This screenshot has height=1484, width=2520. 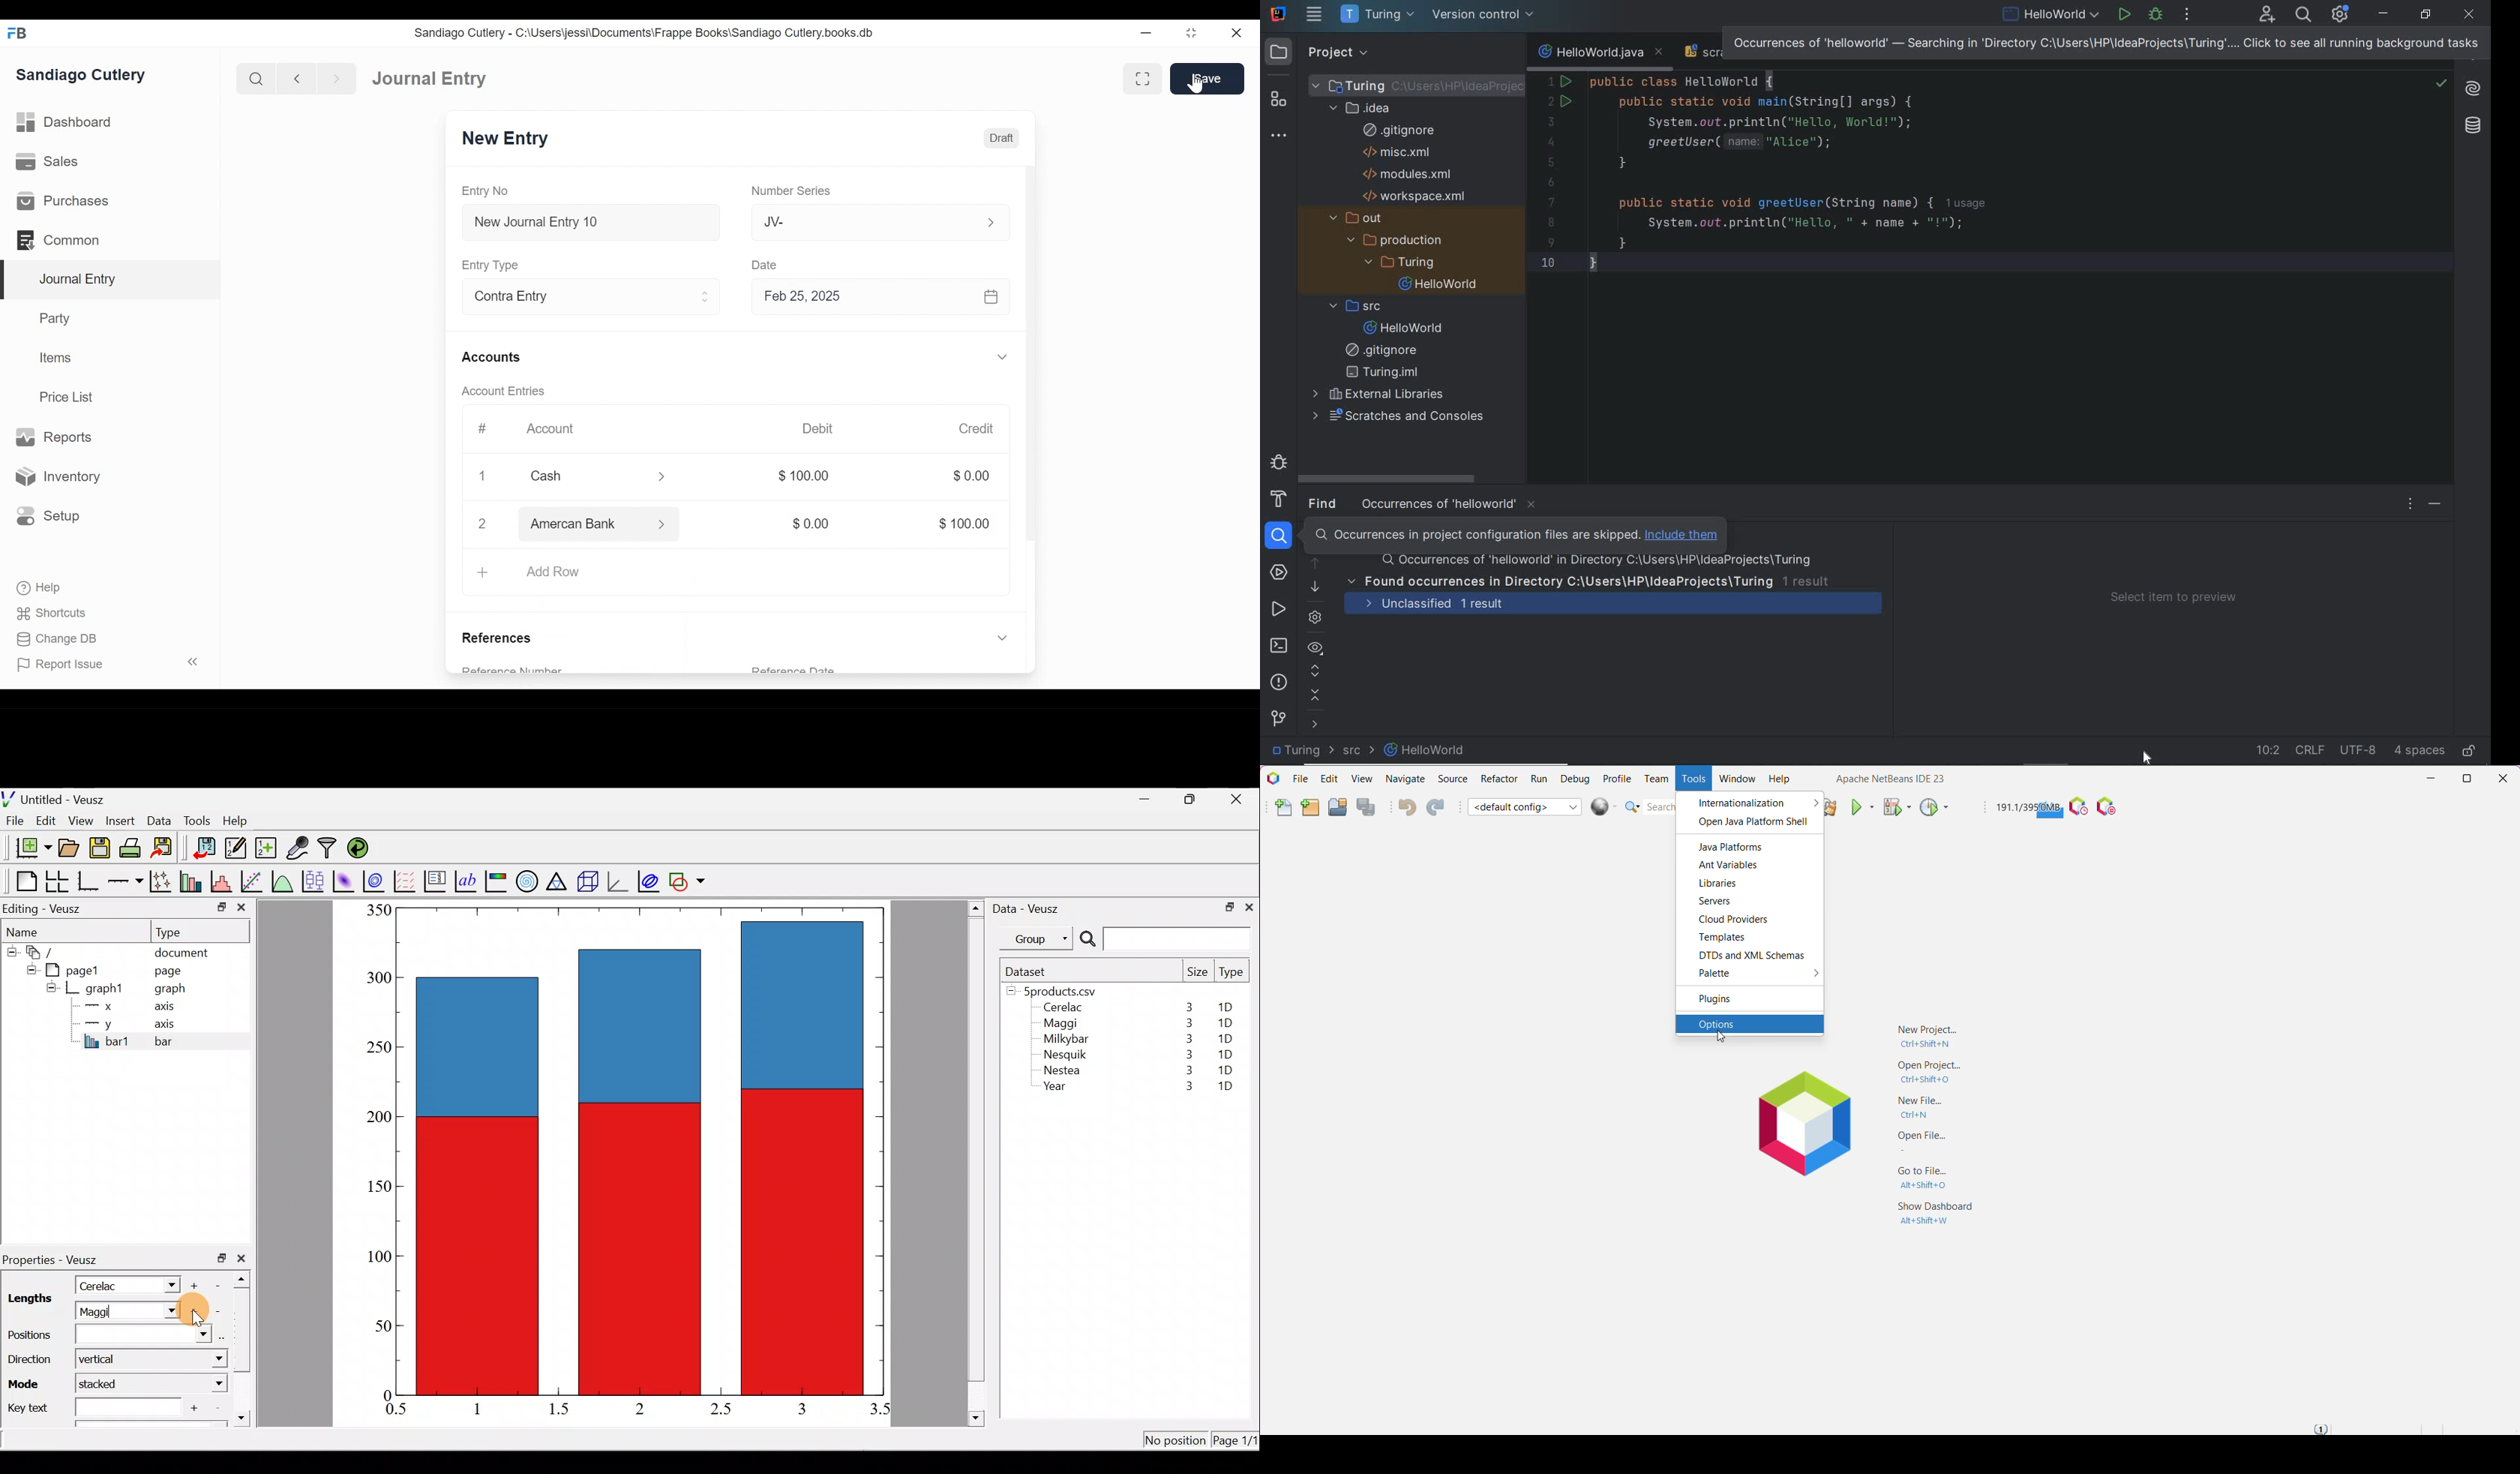 I want to click on Sales, so click(x=46, y=163).